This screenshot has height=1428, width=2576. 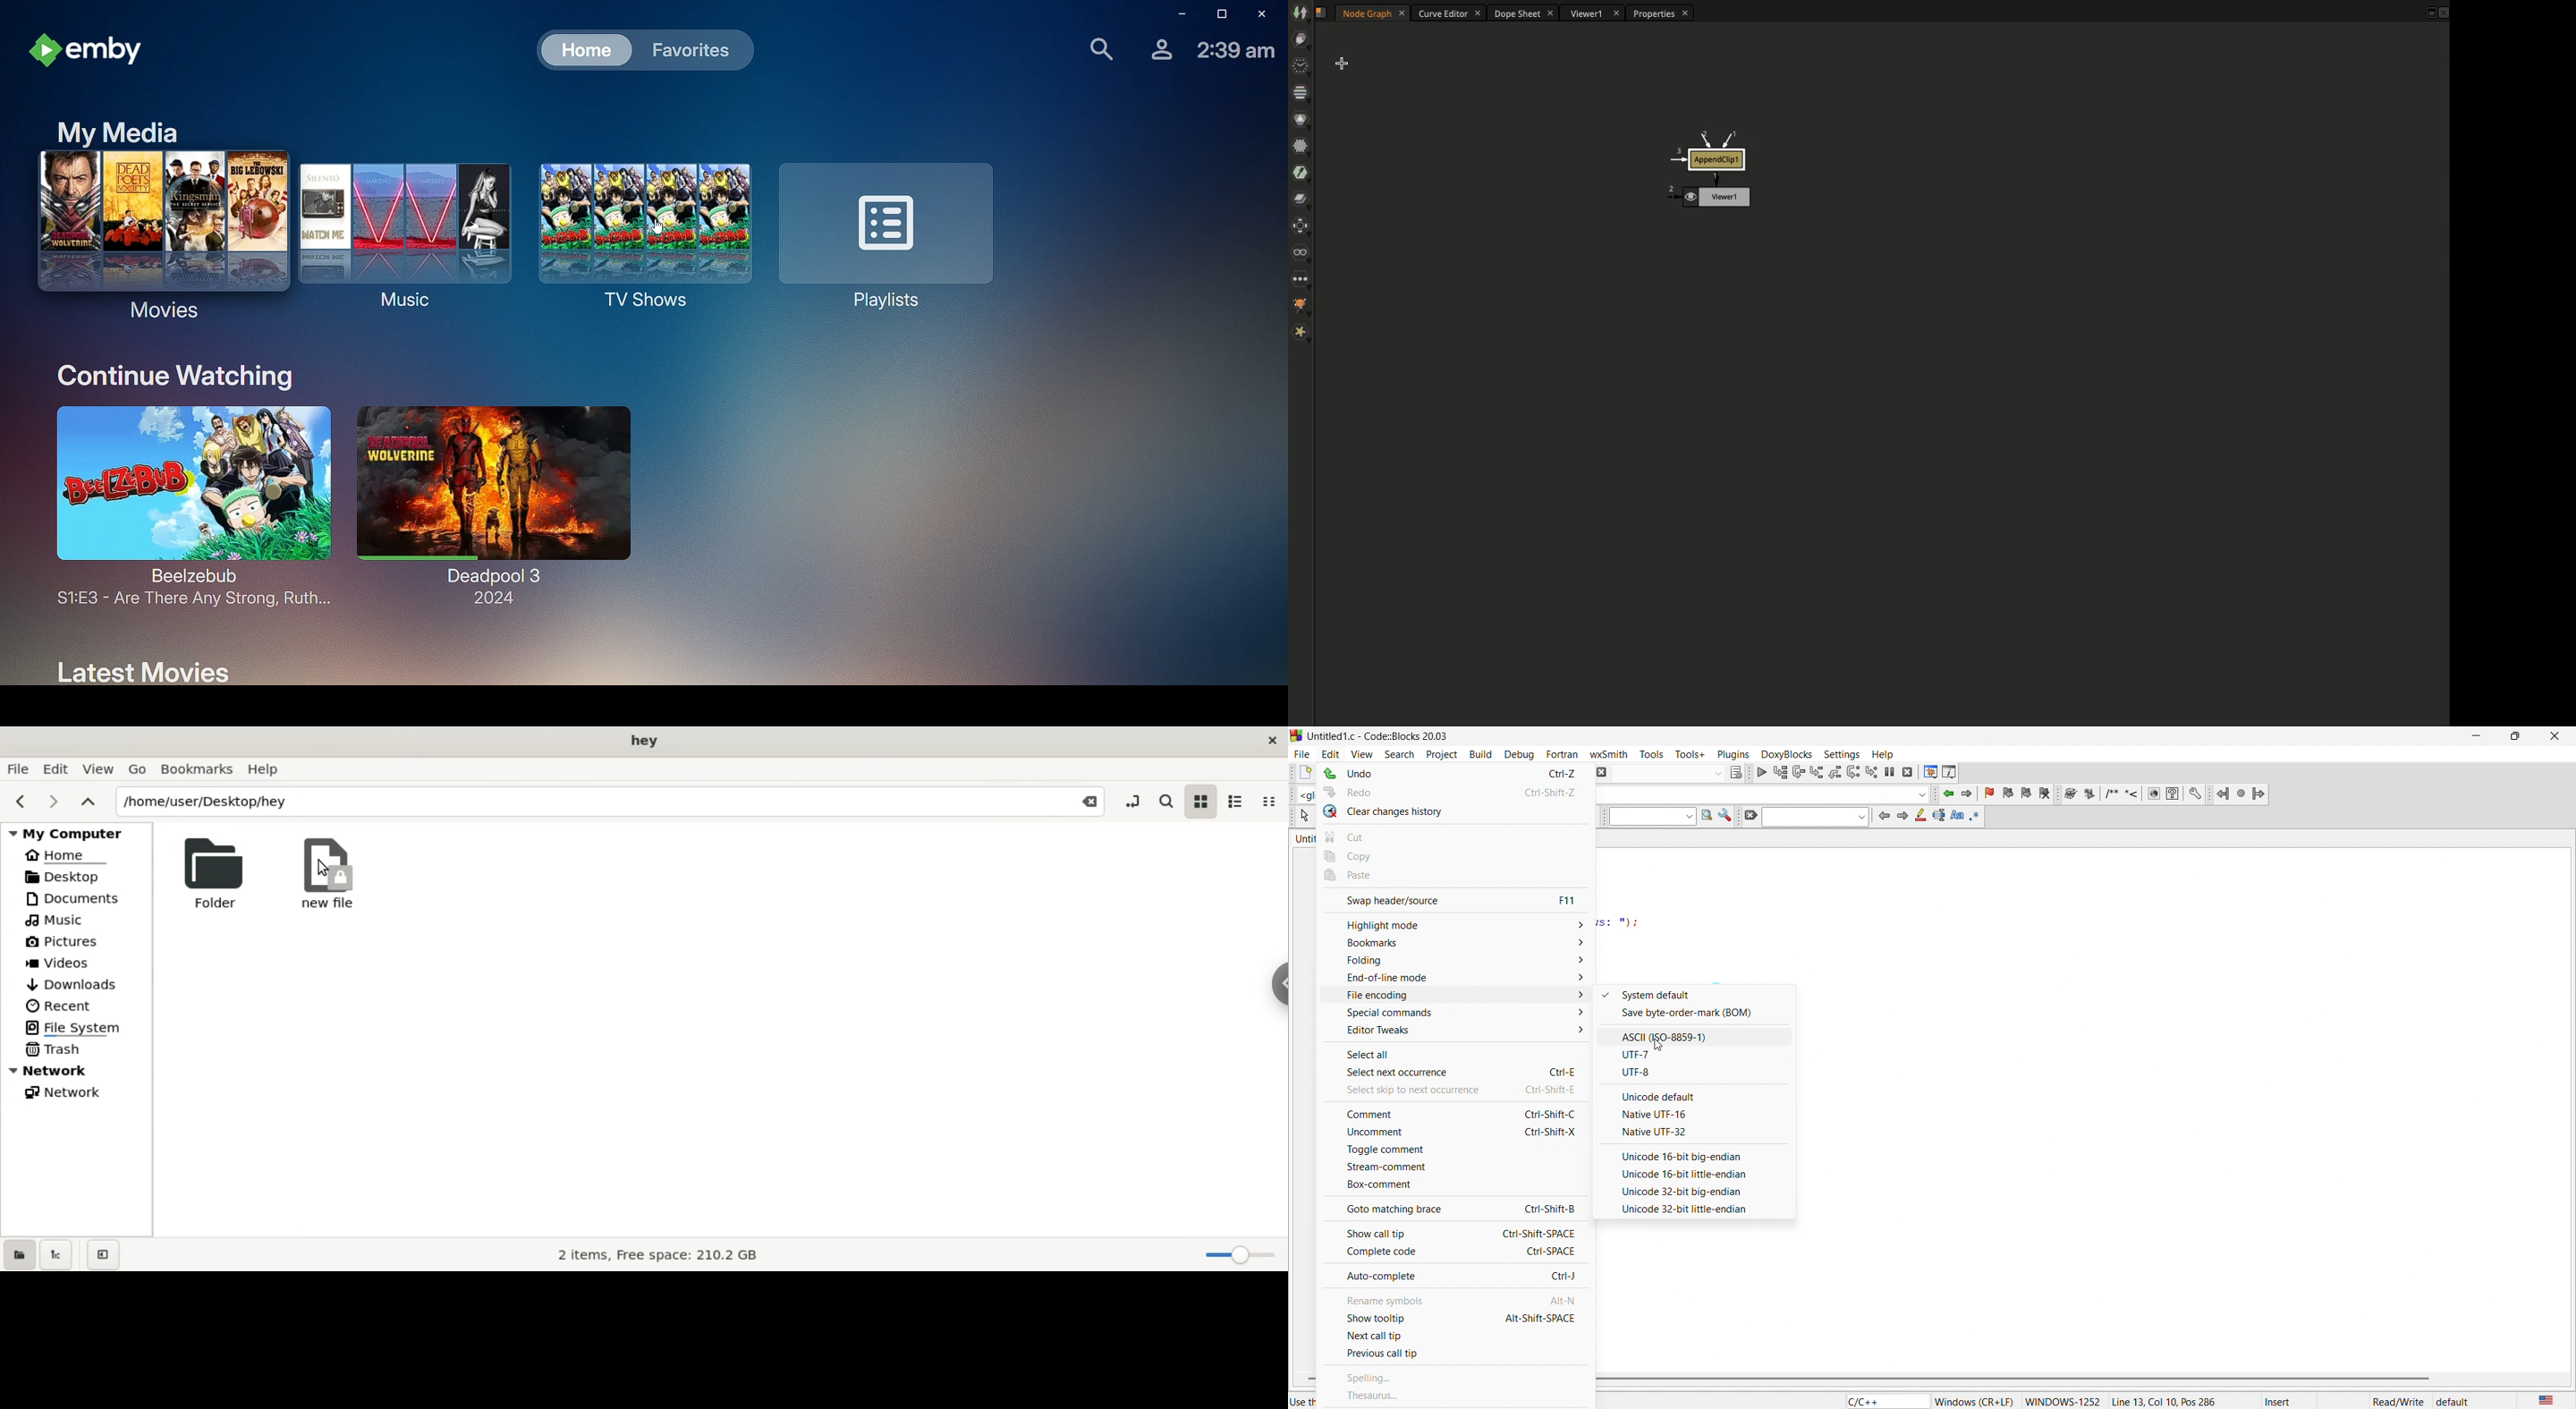 I want to click on Select cursor, so click(x=1345, y=63).